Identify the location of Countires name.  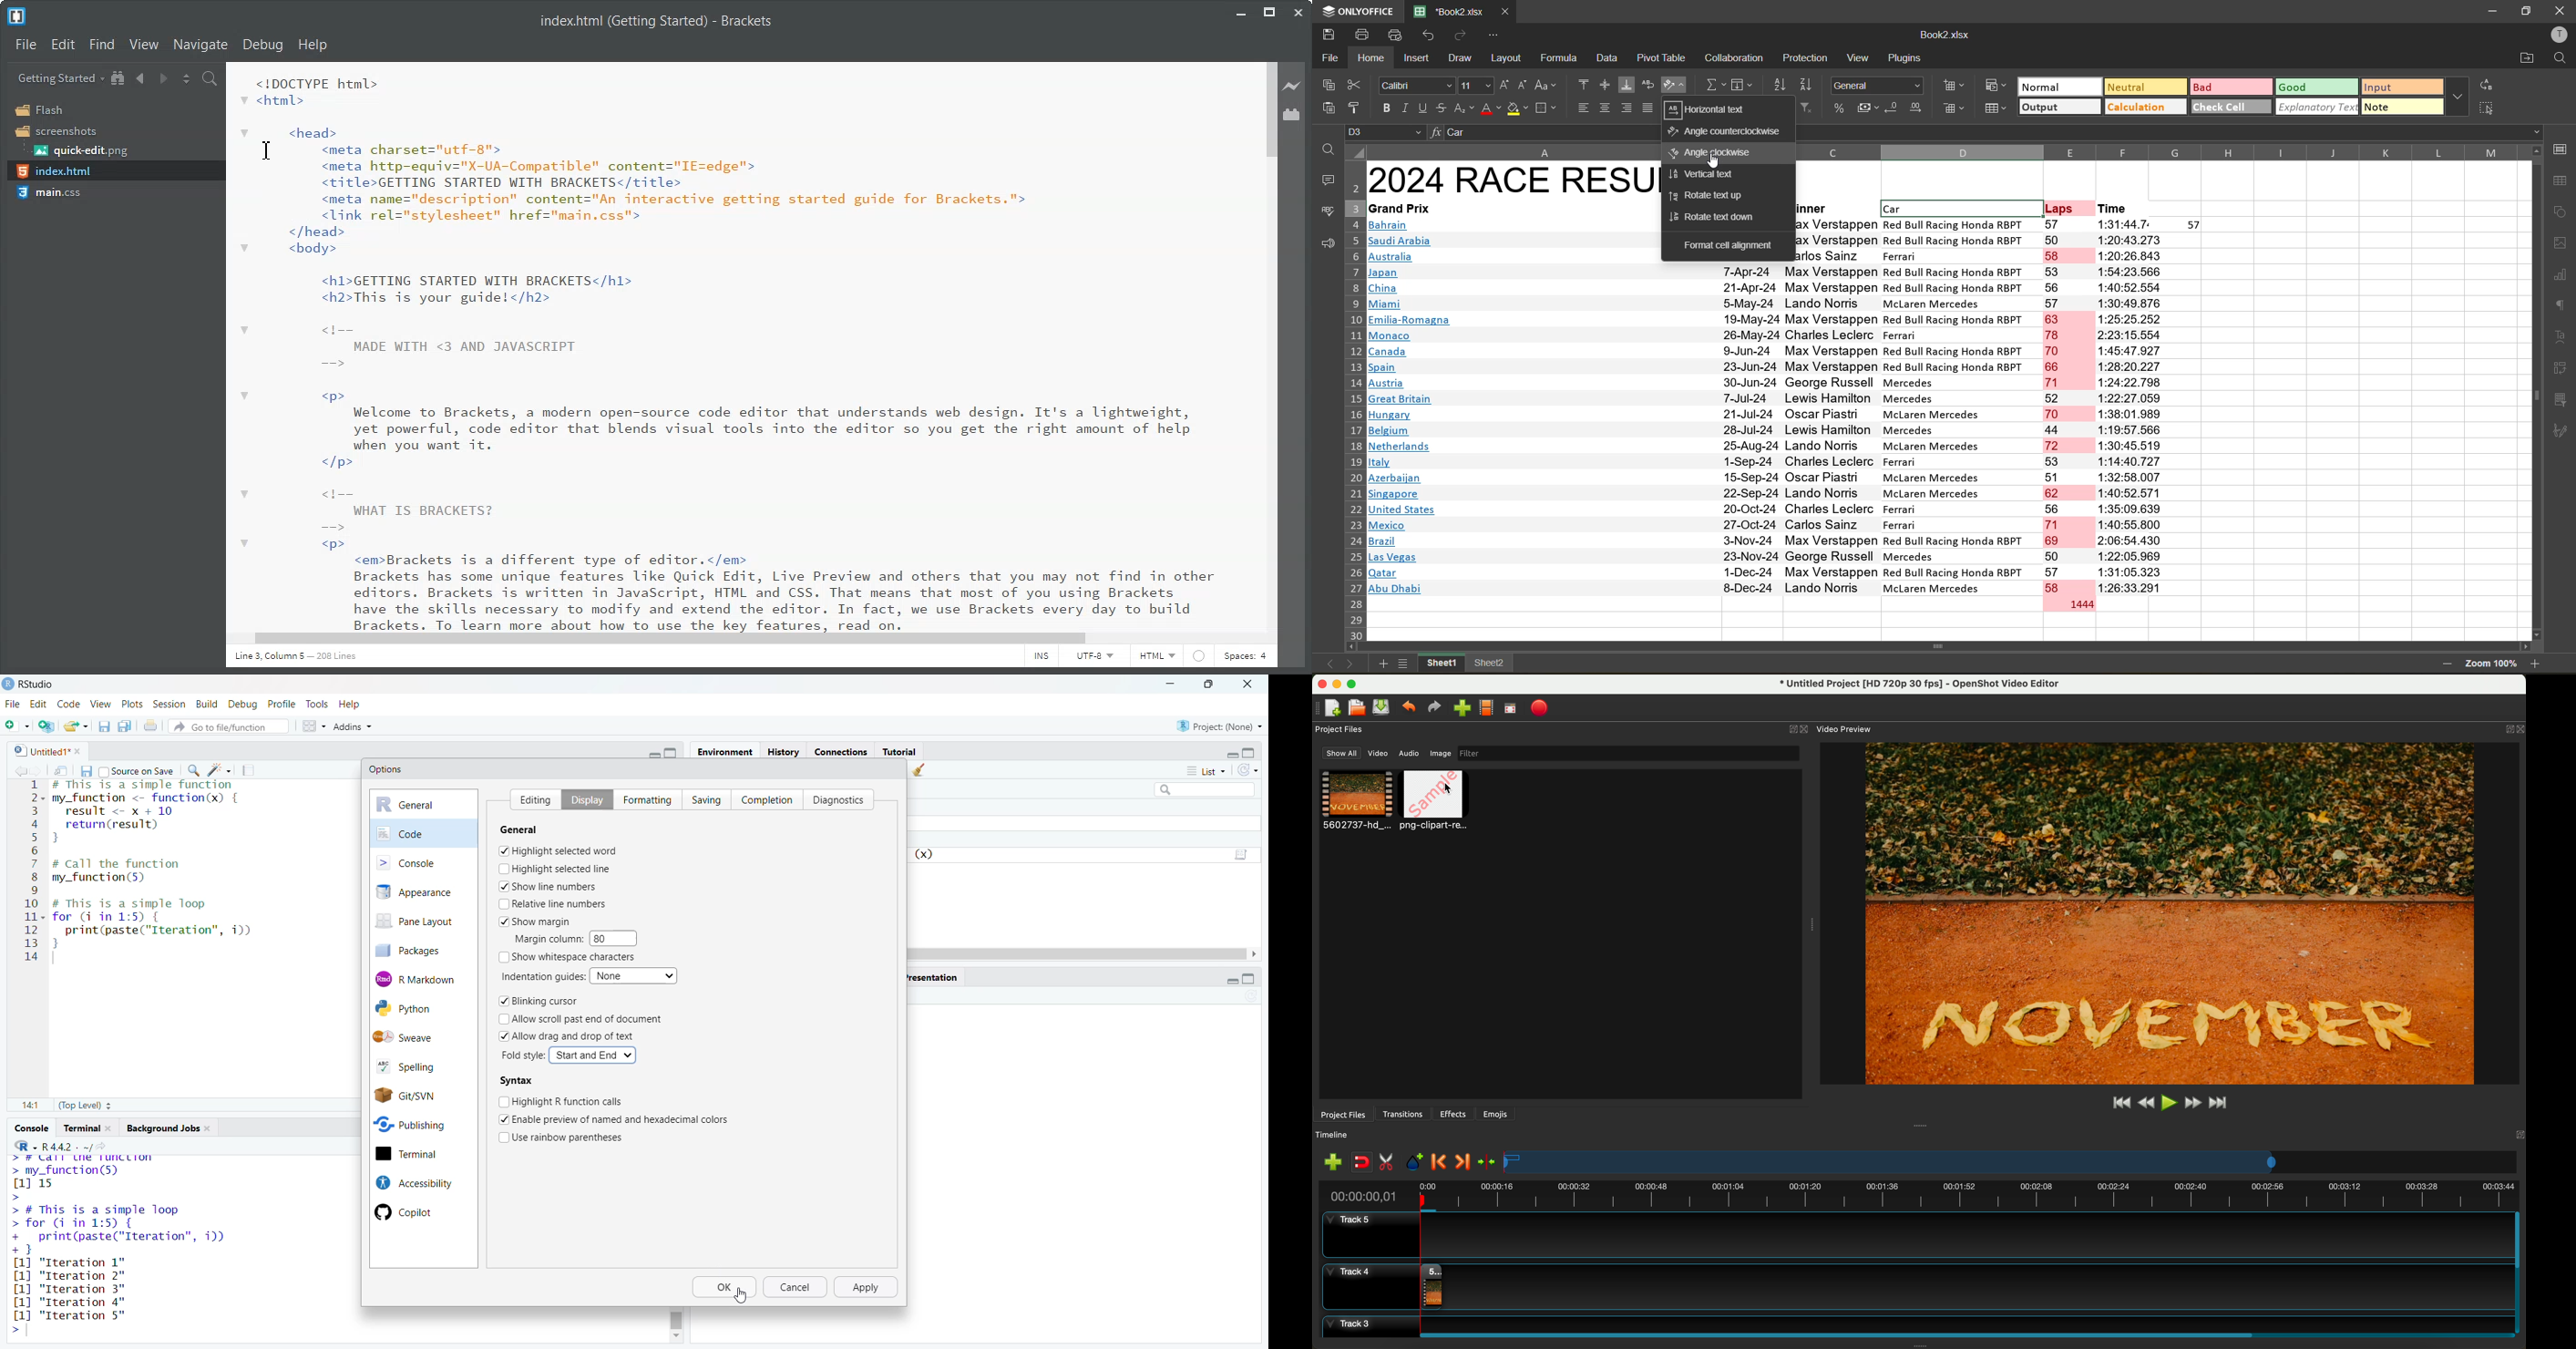
(1413, 408).